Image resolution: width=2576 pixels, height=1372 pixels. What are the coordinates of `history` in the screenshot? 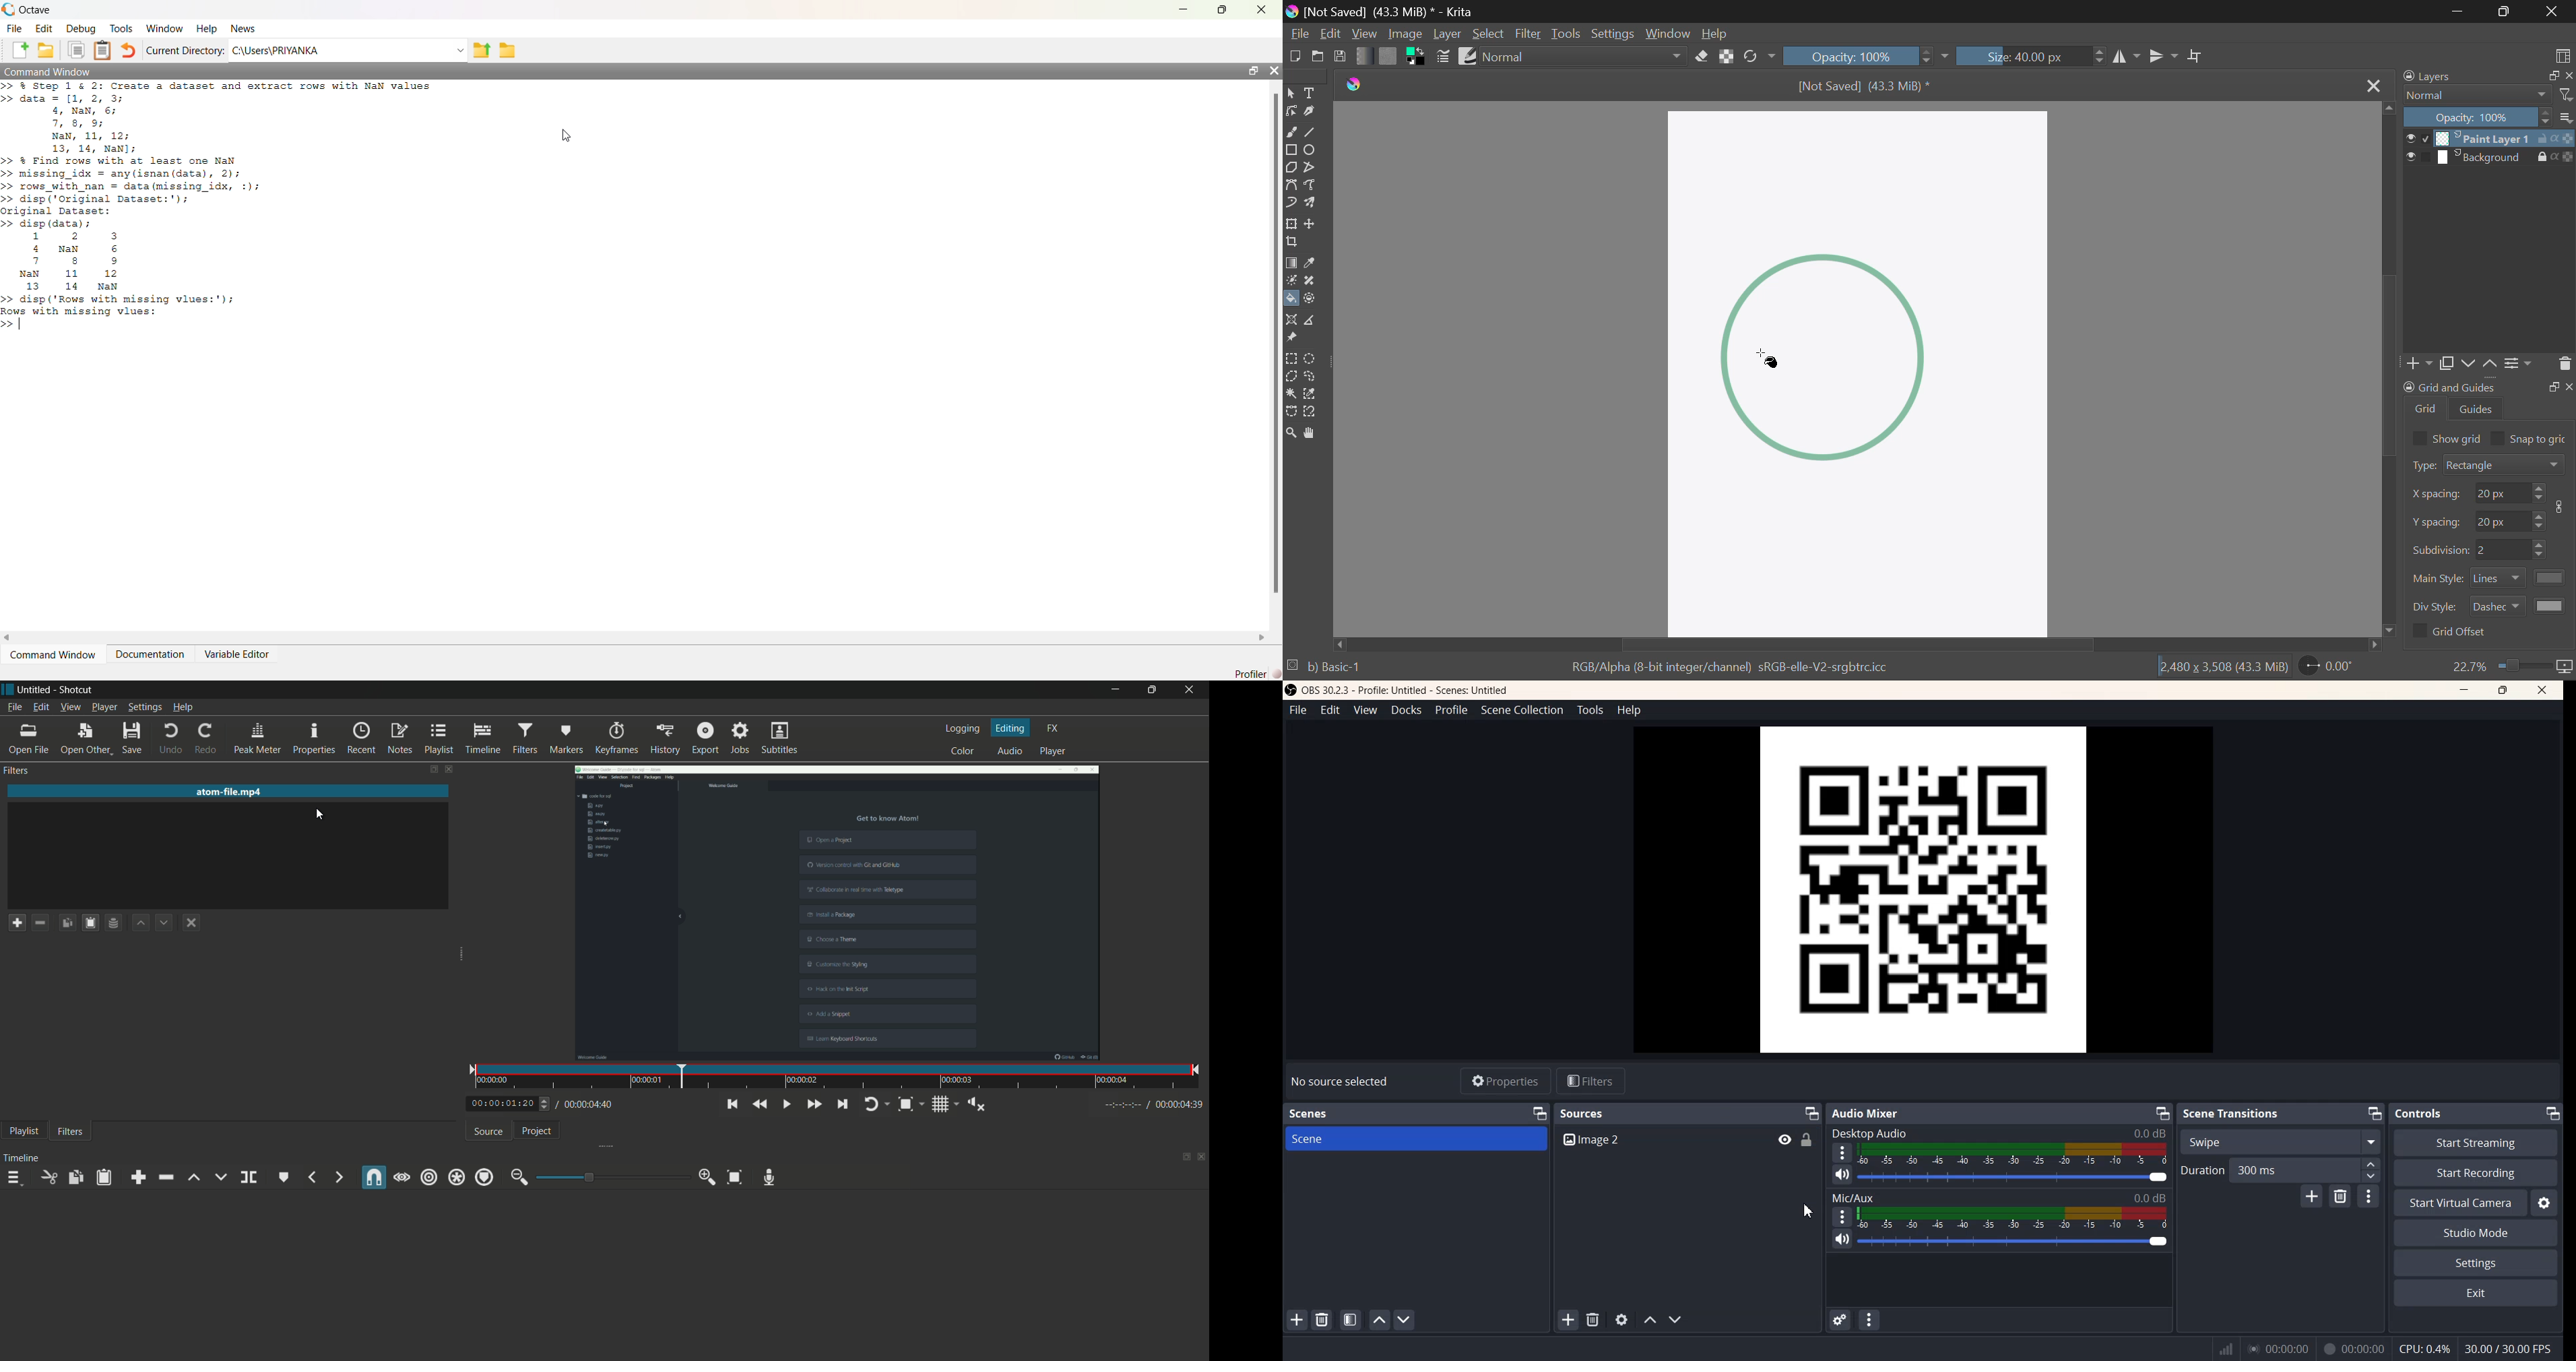 It's located at (664, 738).